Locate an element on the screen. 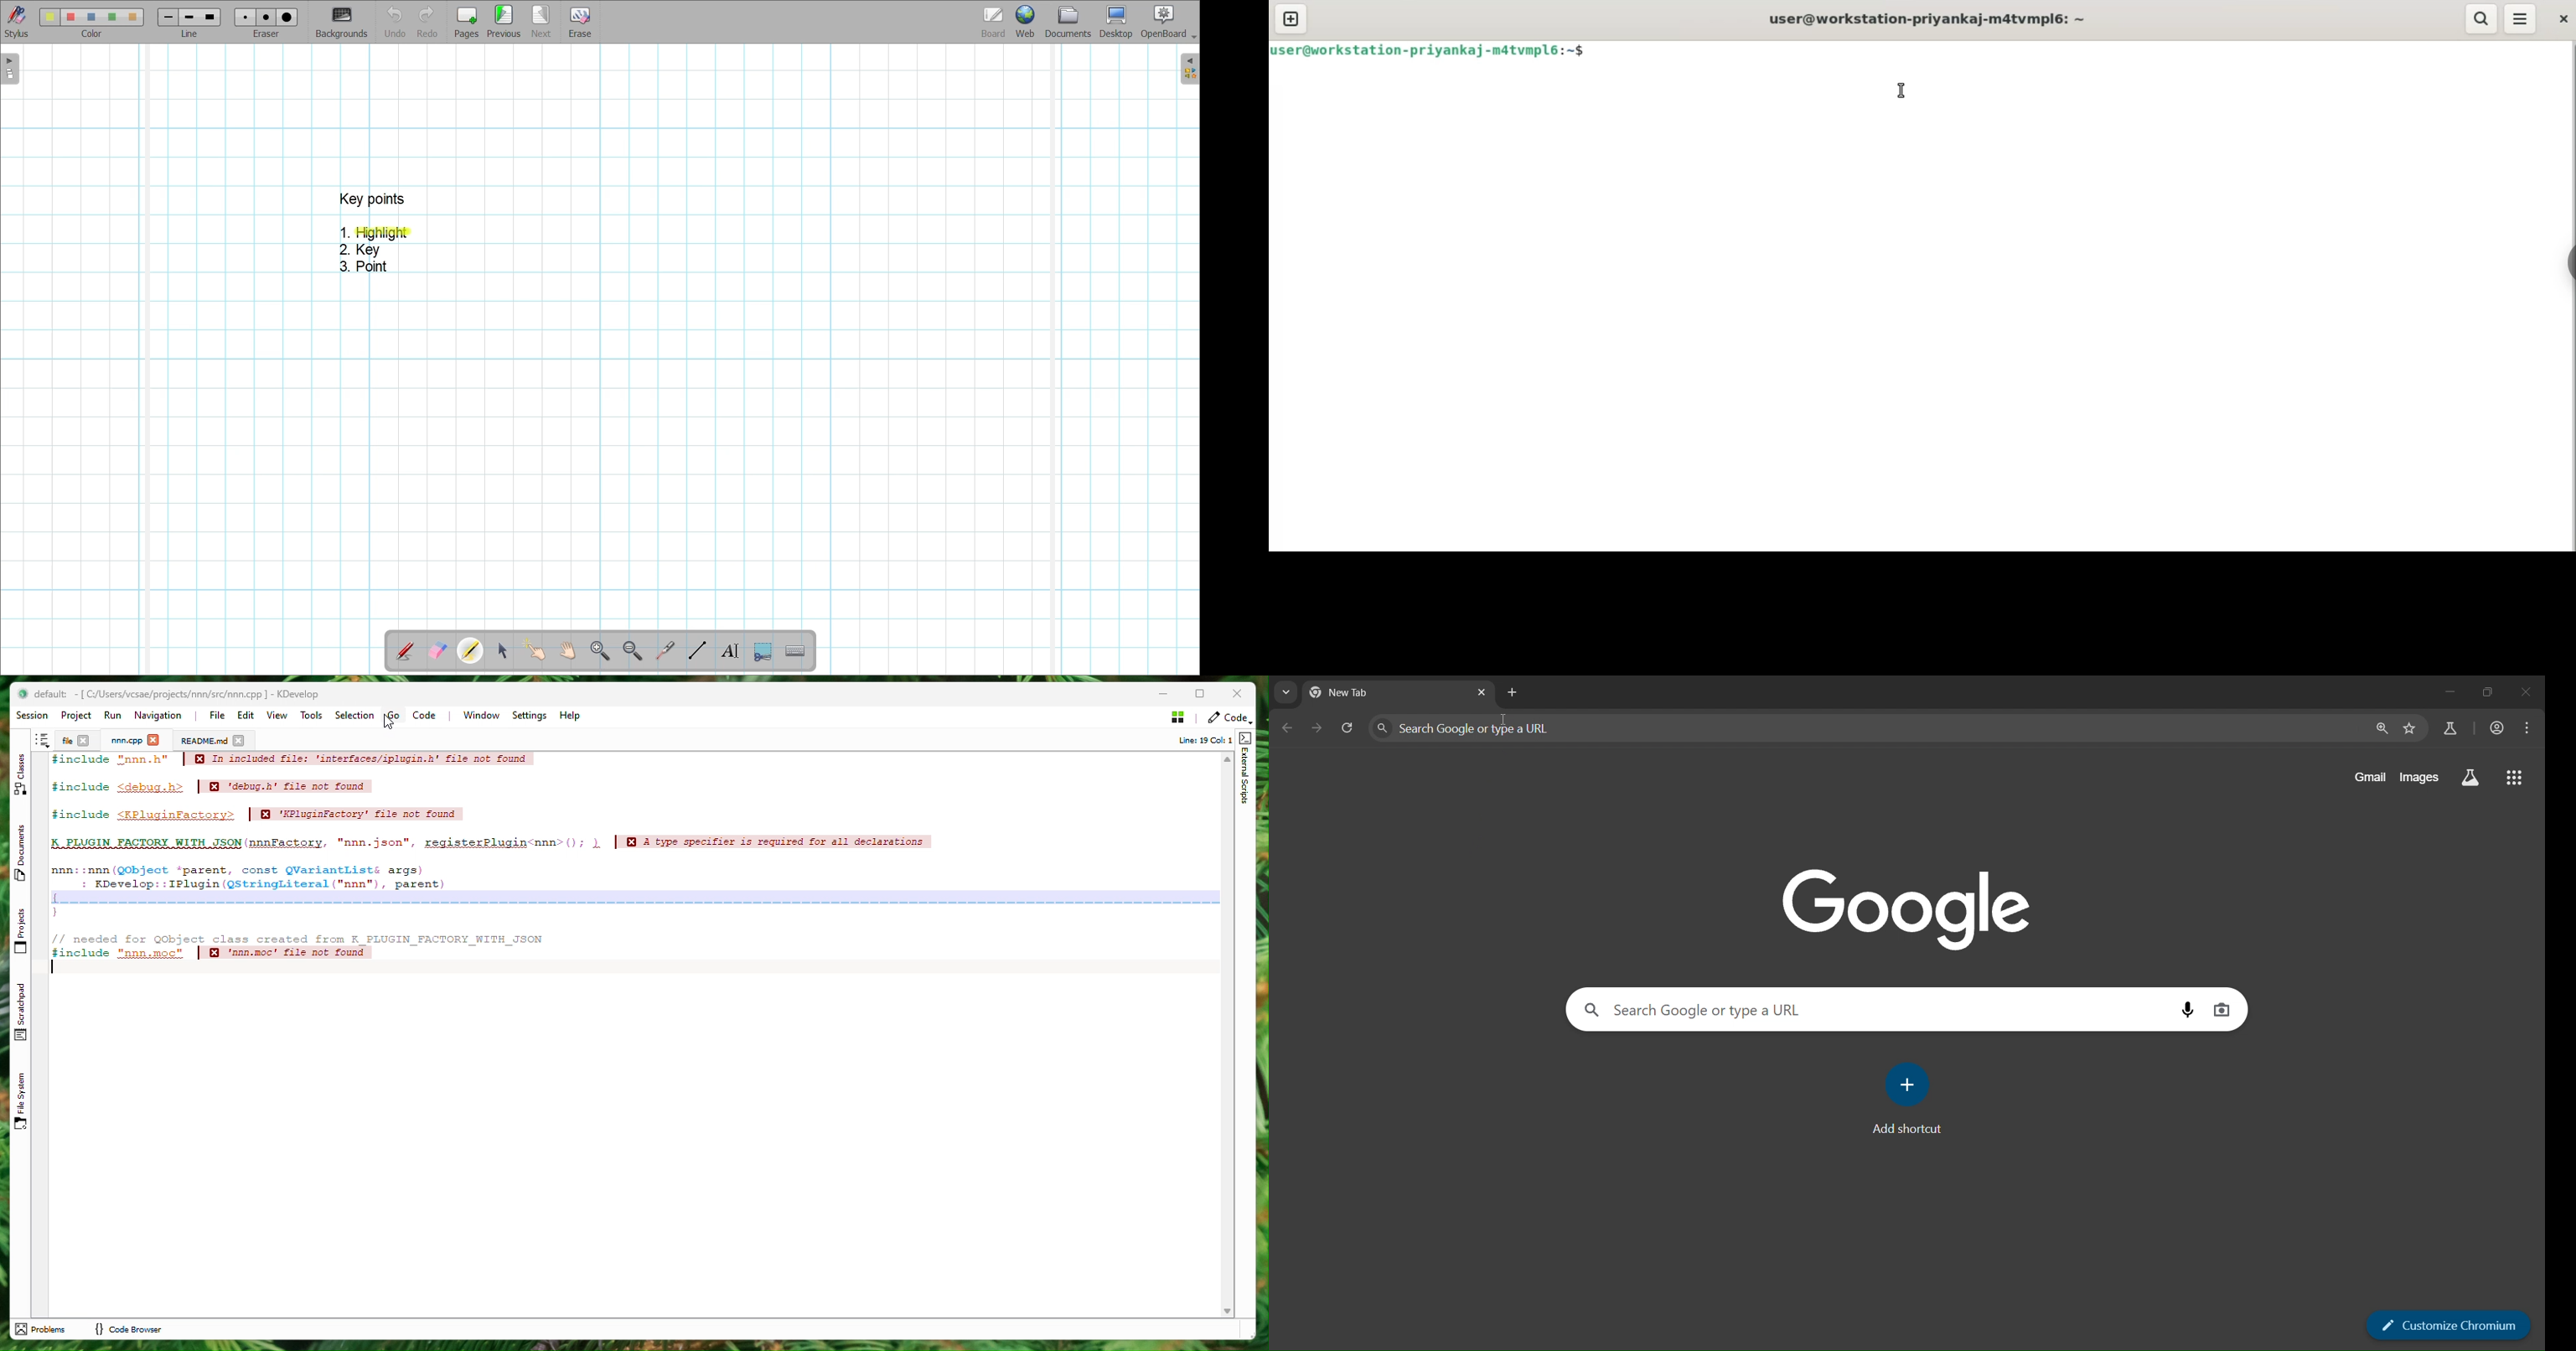  go back one page is located at coordinates (1291, 727).